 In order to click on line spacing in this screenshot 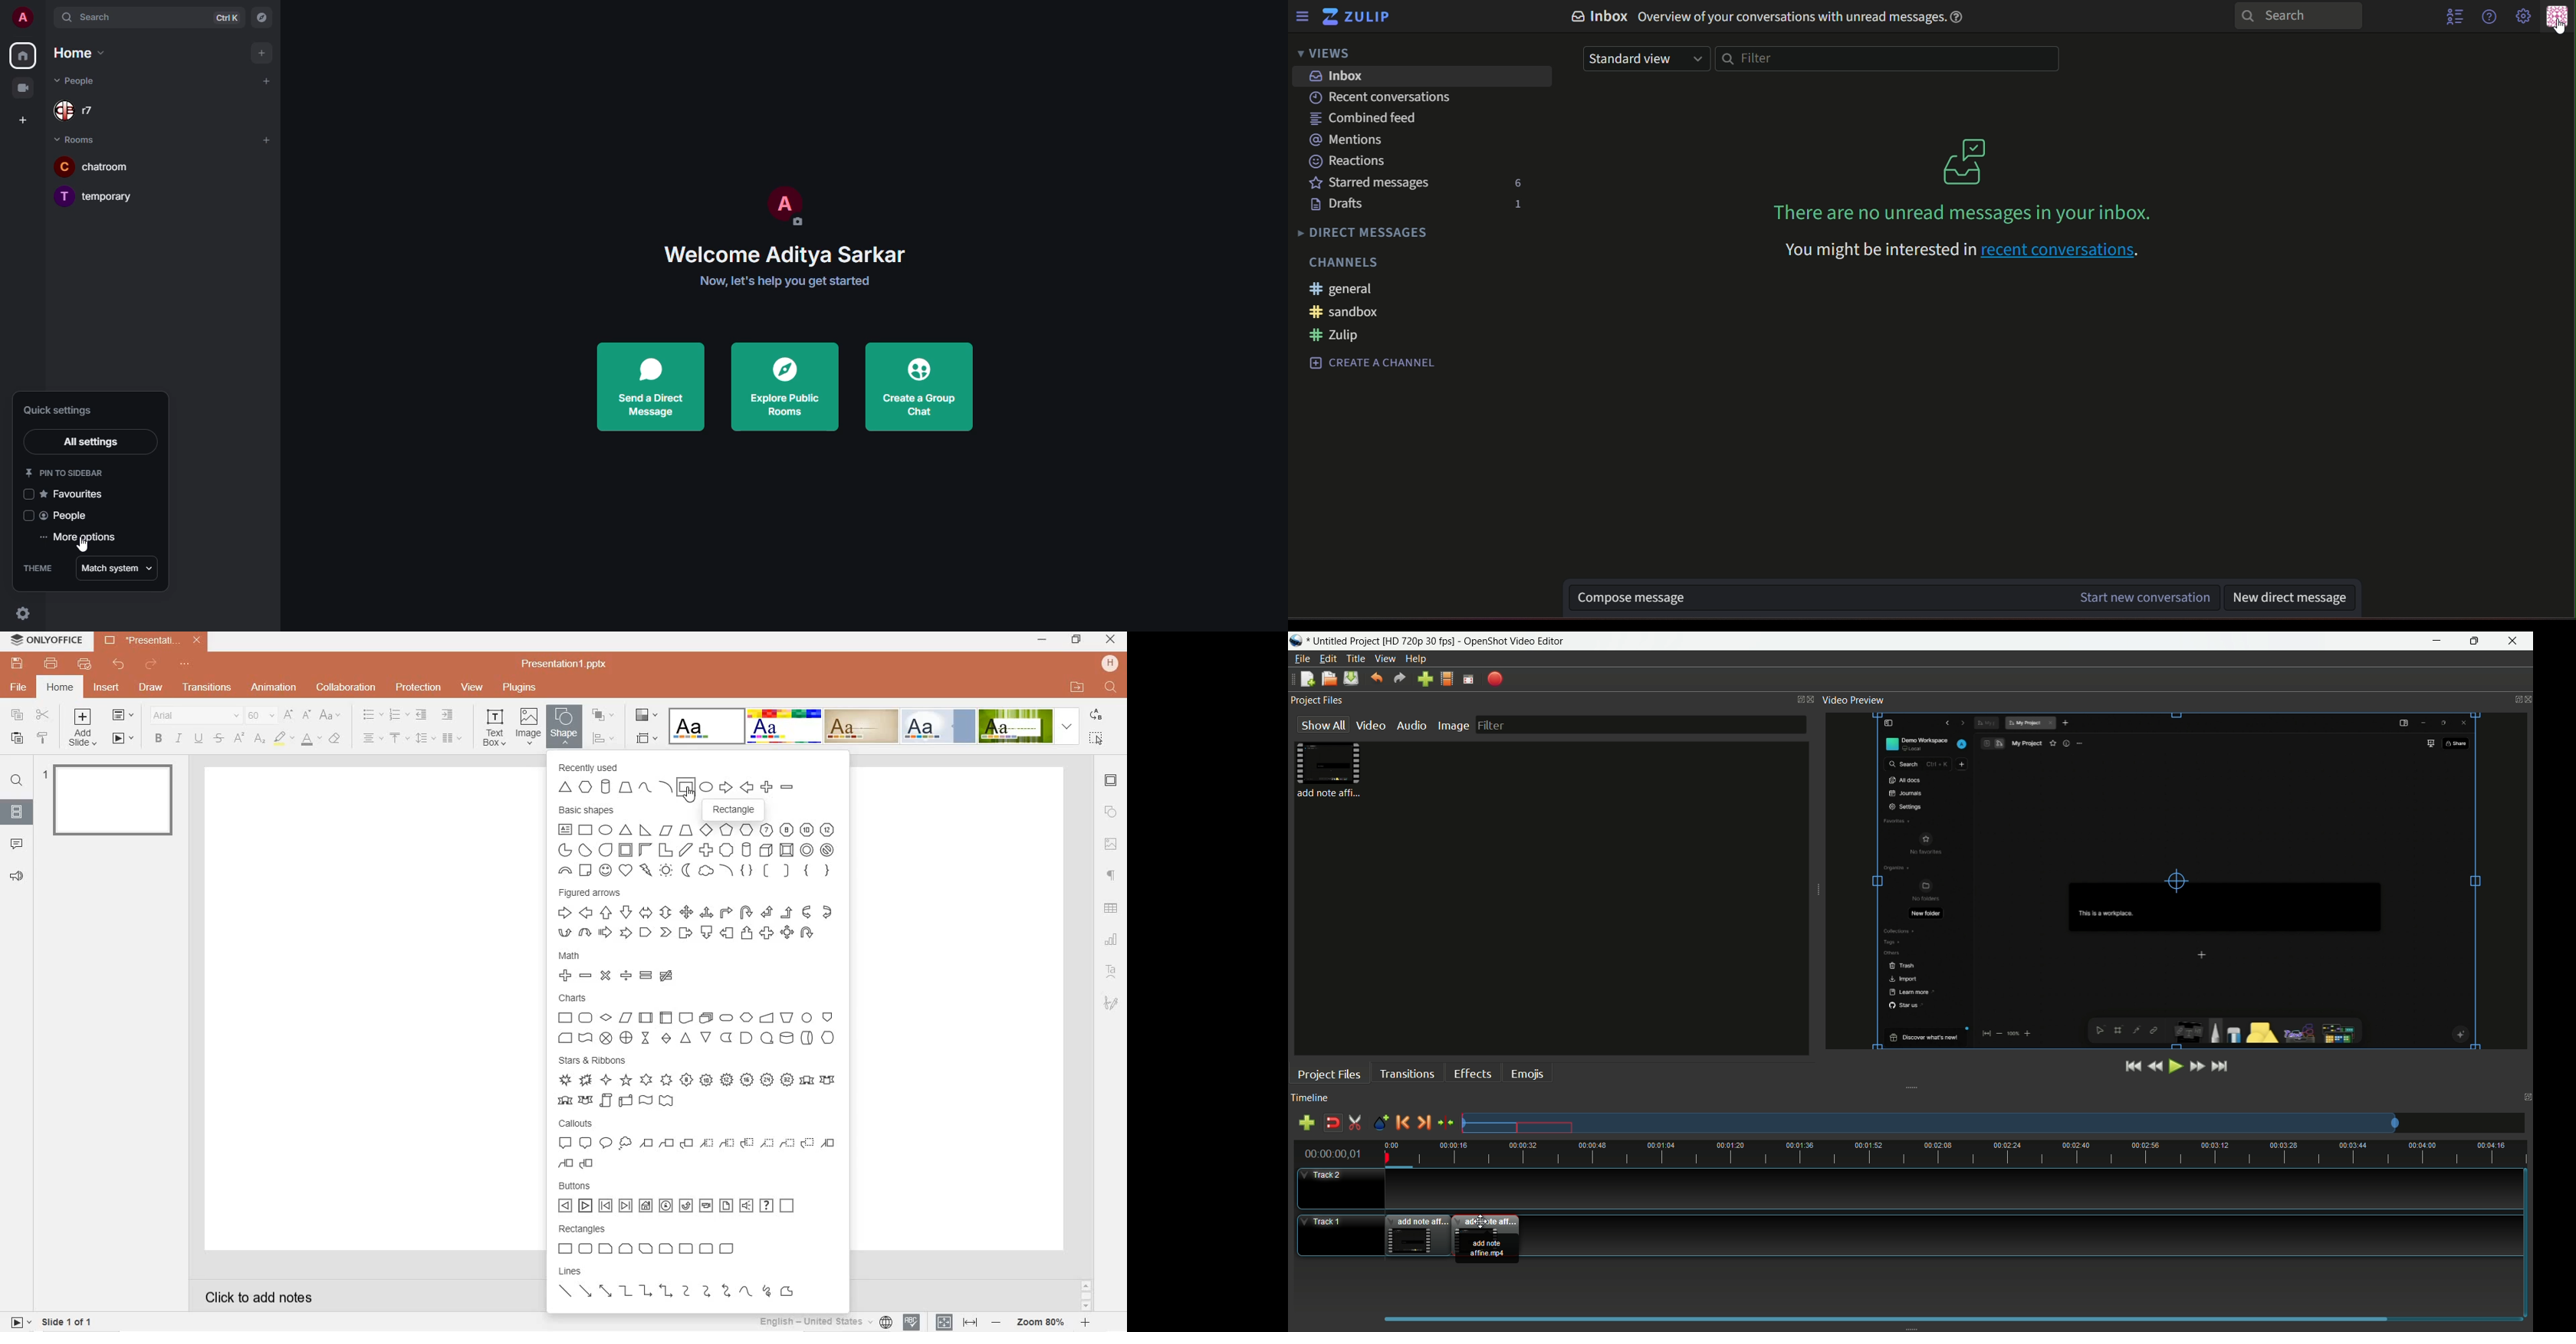, I will do `click(424, 738)`.